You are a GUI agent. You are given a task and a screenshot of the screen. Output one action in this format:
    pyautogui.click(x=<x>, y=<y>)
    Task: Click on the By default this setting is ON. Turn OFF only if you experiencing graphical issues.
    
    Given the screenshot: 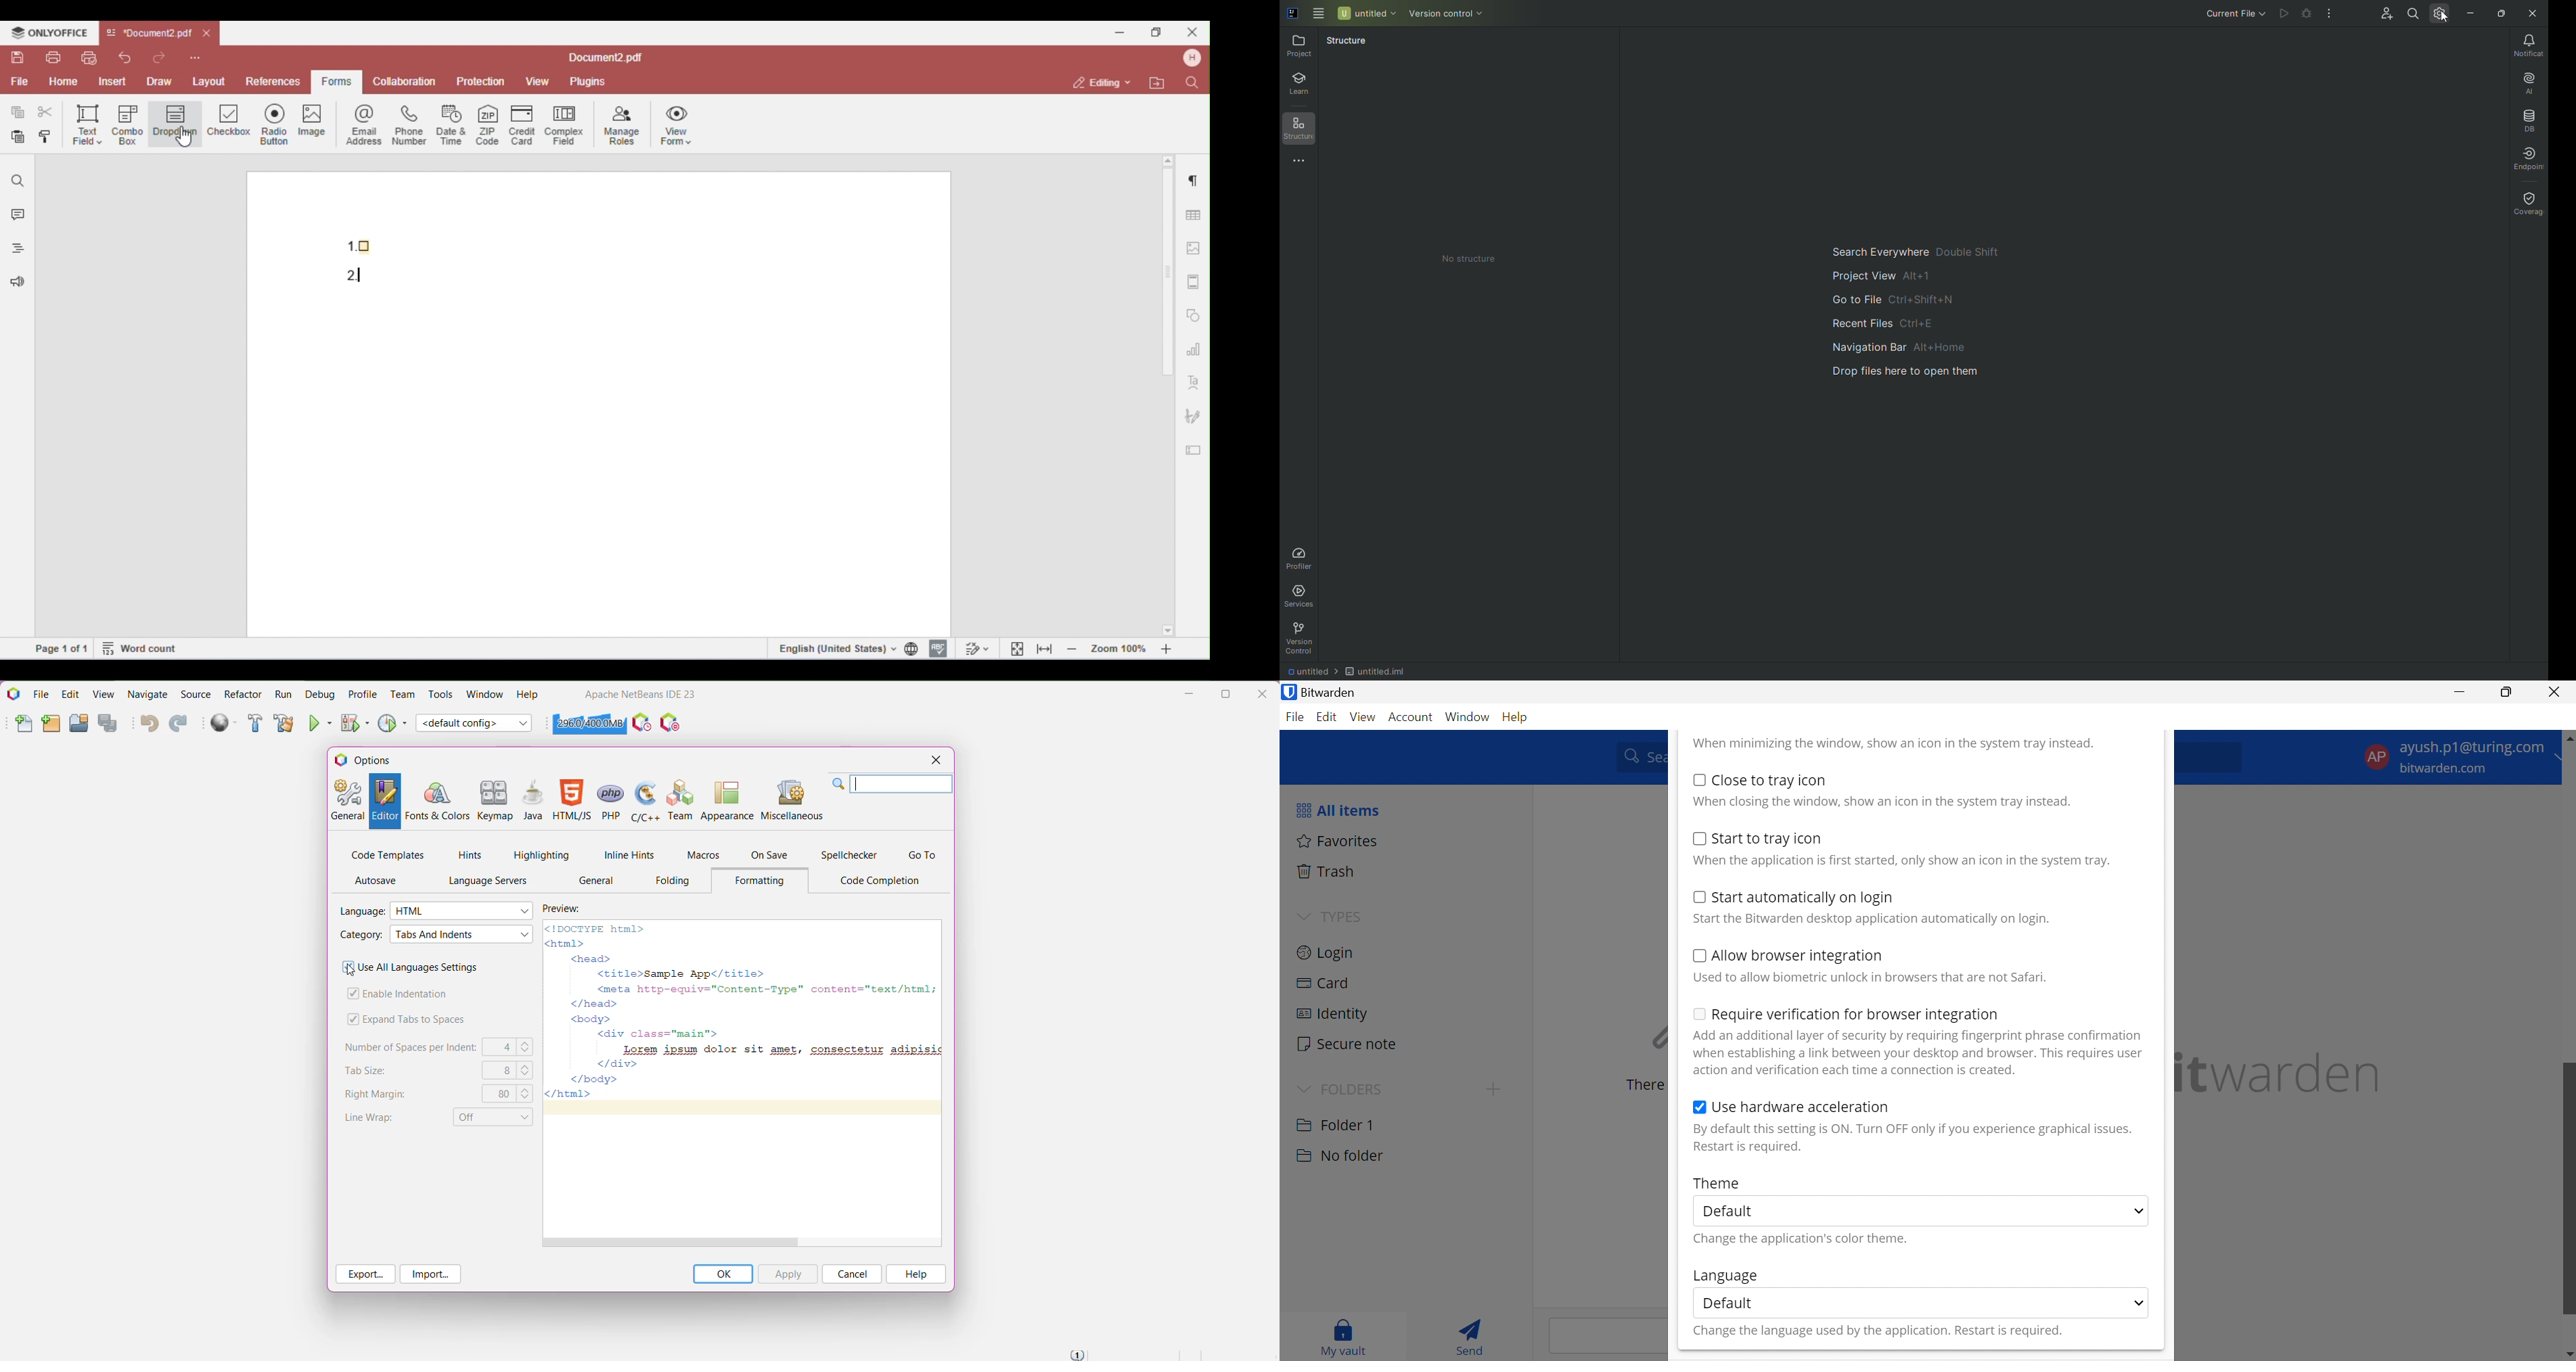 What is the action you would take?
    pyautogui.click(x=1912, y=1129)
    